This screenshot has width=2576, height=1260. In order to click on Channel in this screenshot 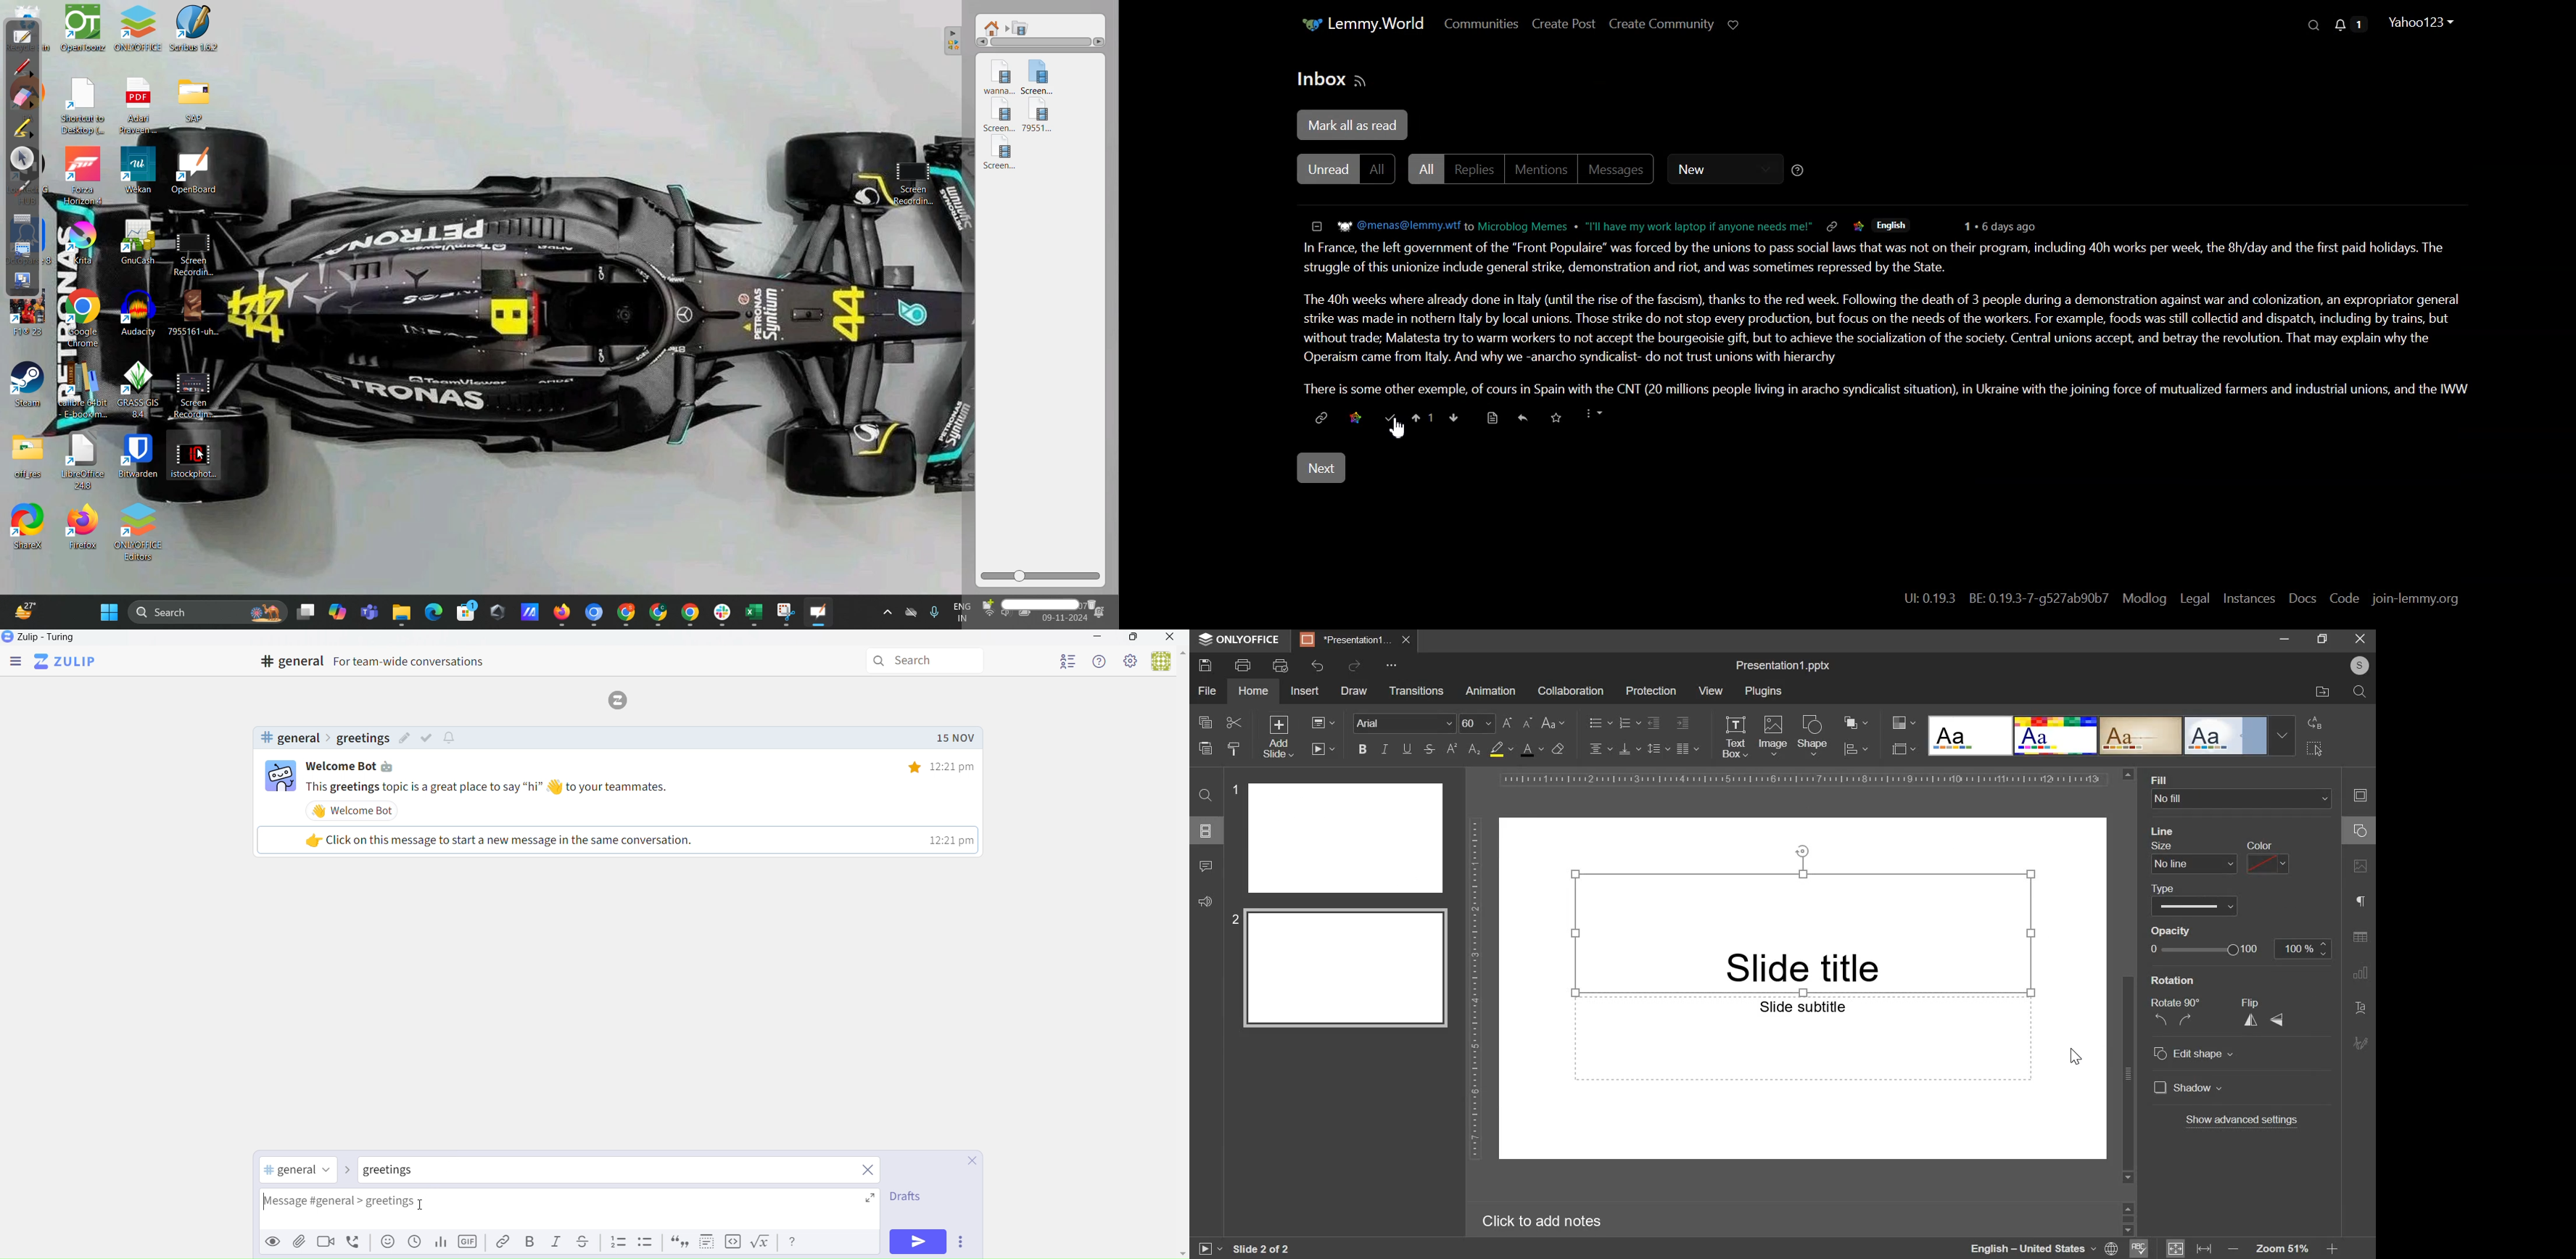, I will do `click(299, 1171)`.